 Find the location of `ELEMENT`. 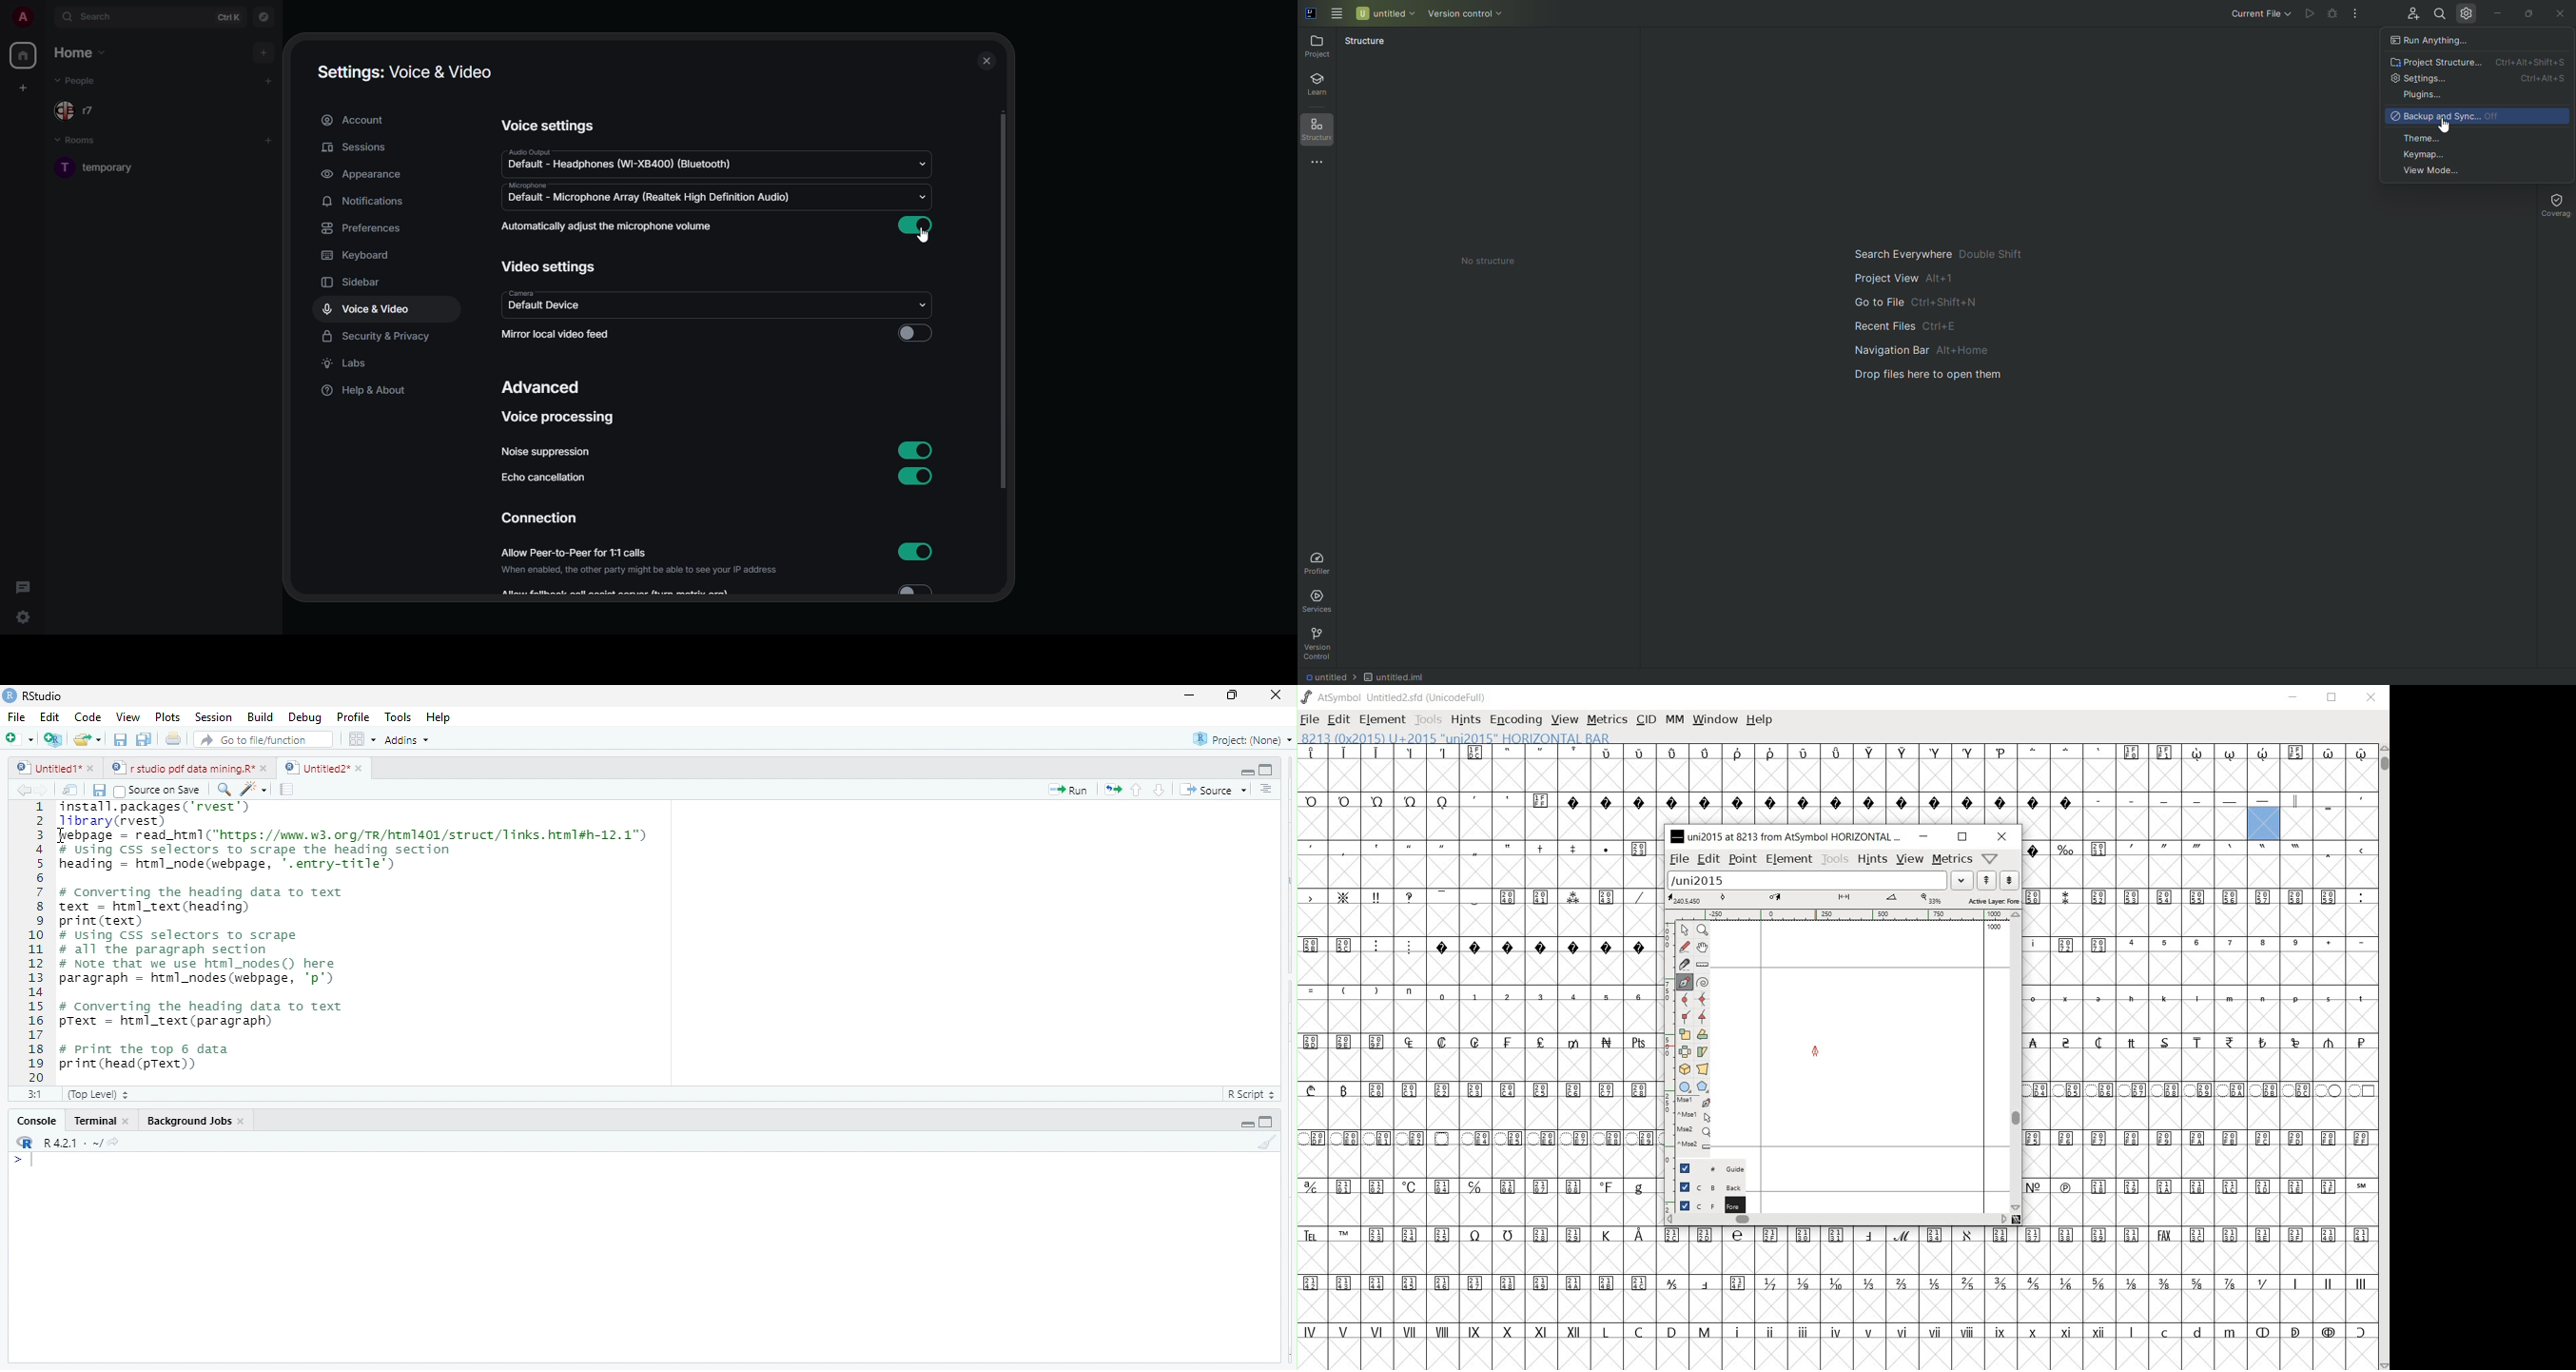

ELEMENT is located at coordinates (1383, 719).